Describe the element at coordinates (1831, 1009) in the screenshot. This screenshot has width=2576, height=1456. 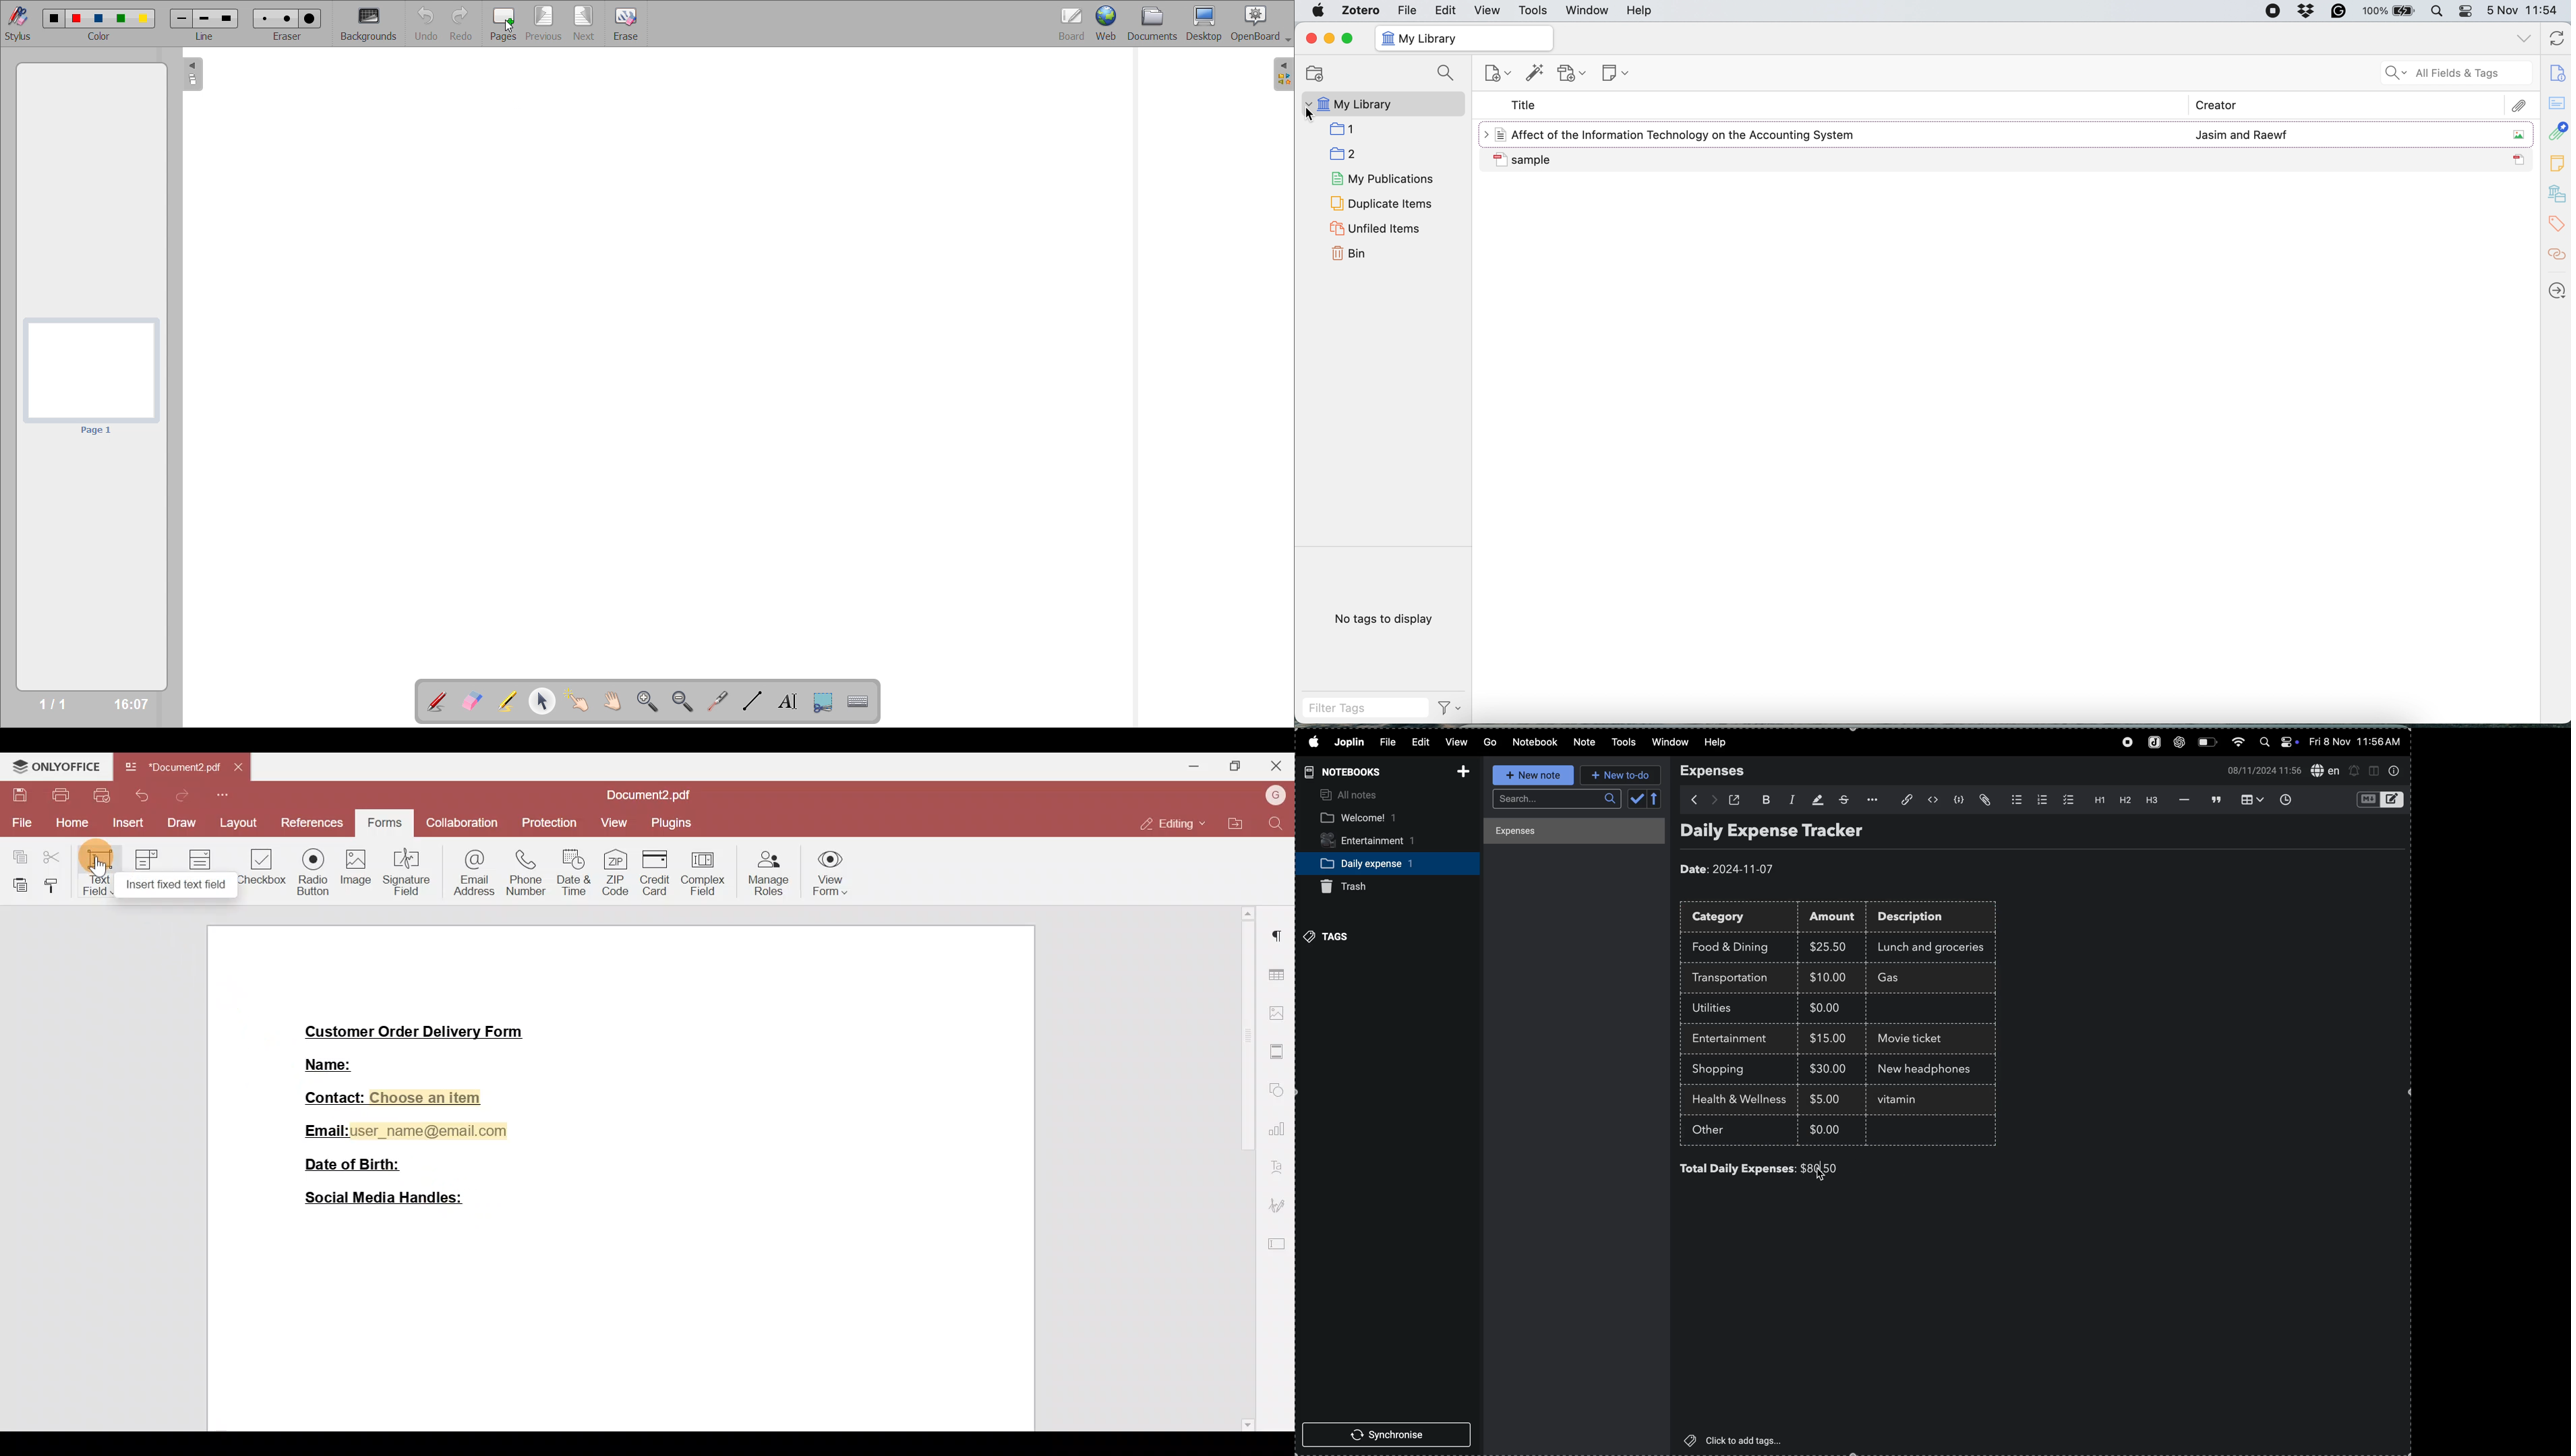
I see `$0.00` at that location.